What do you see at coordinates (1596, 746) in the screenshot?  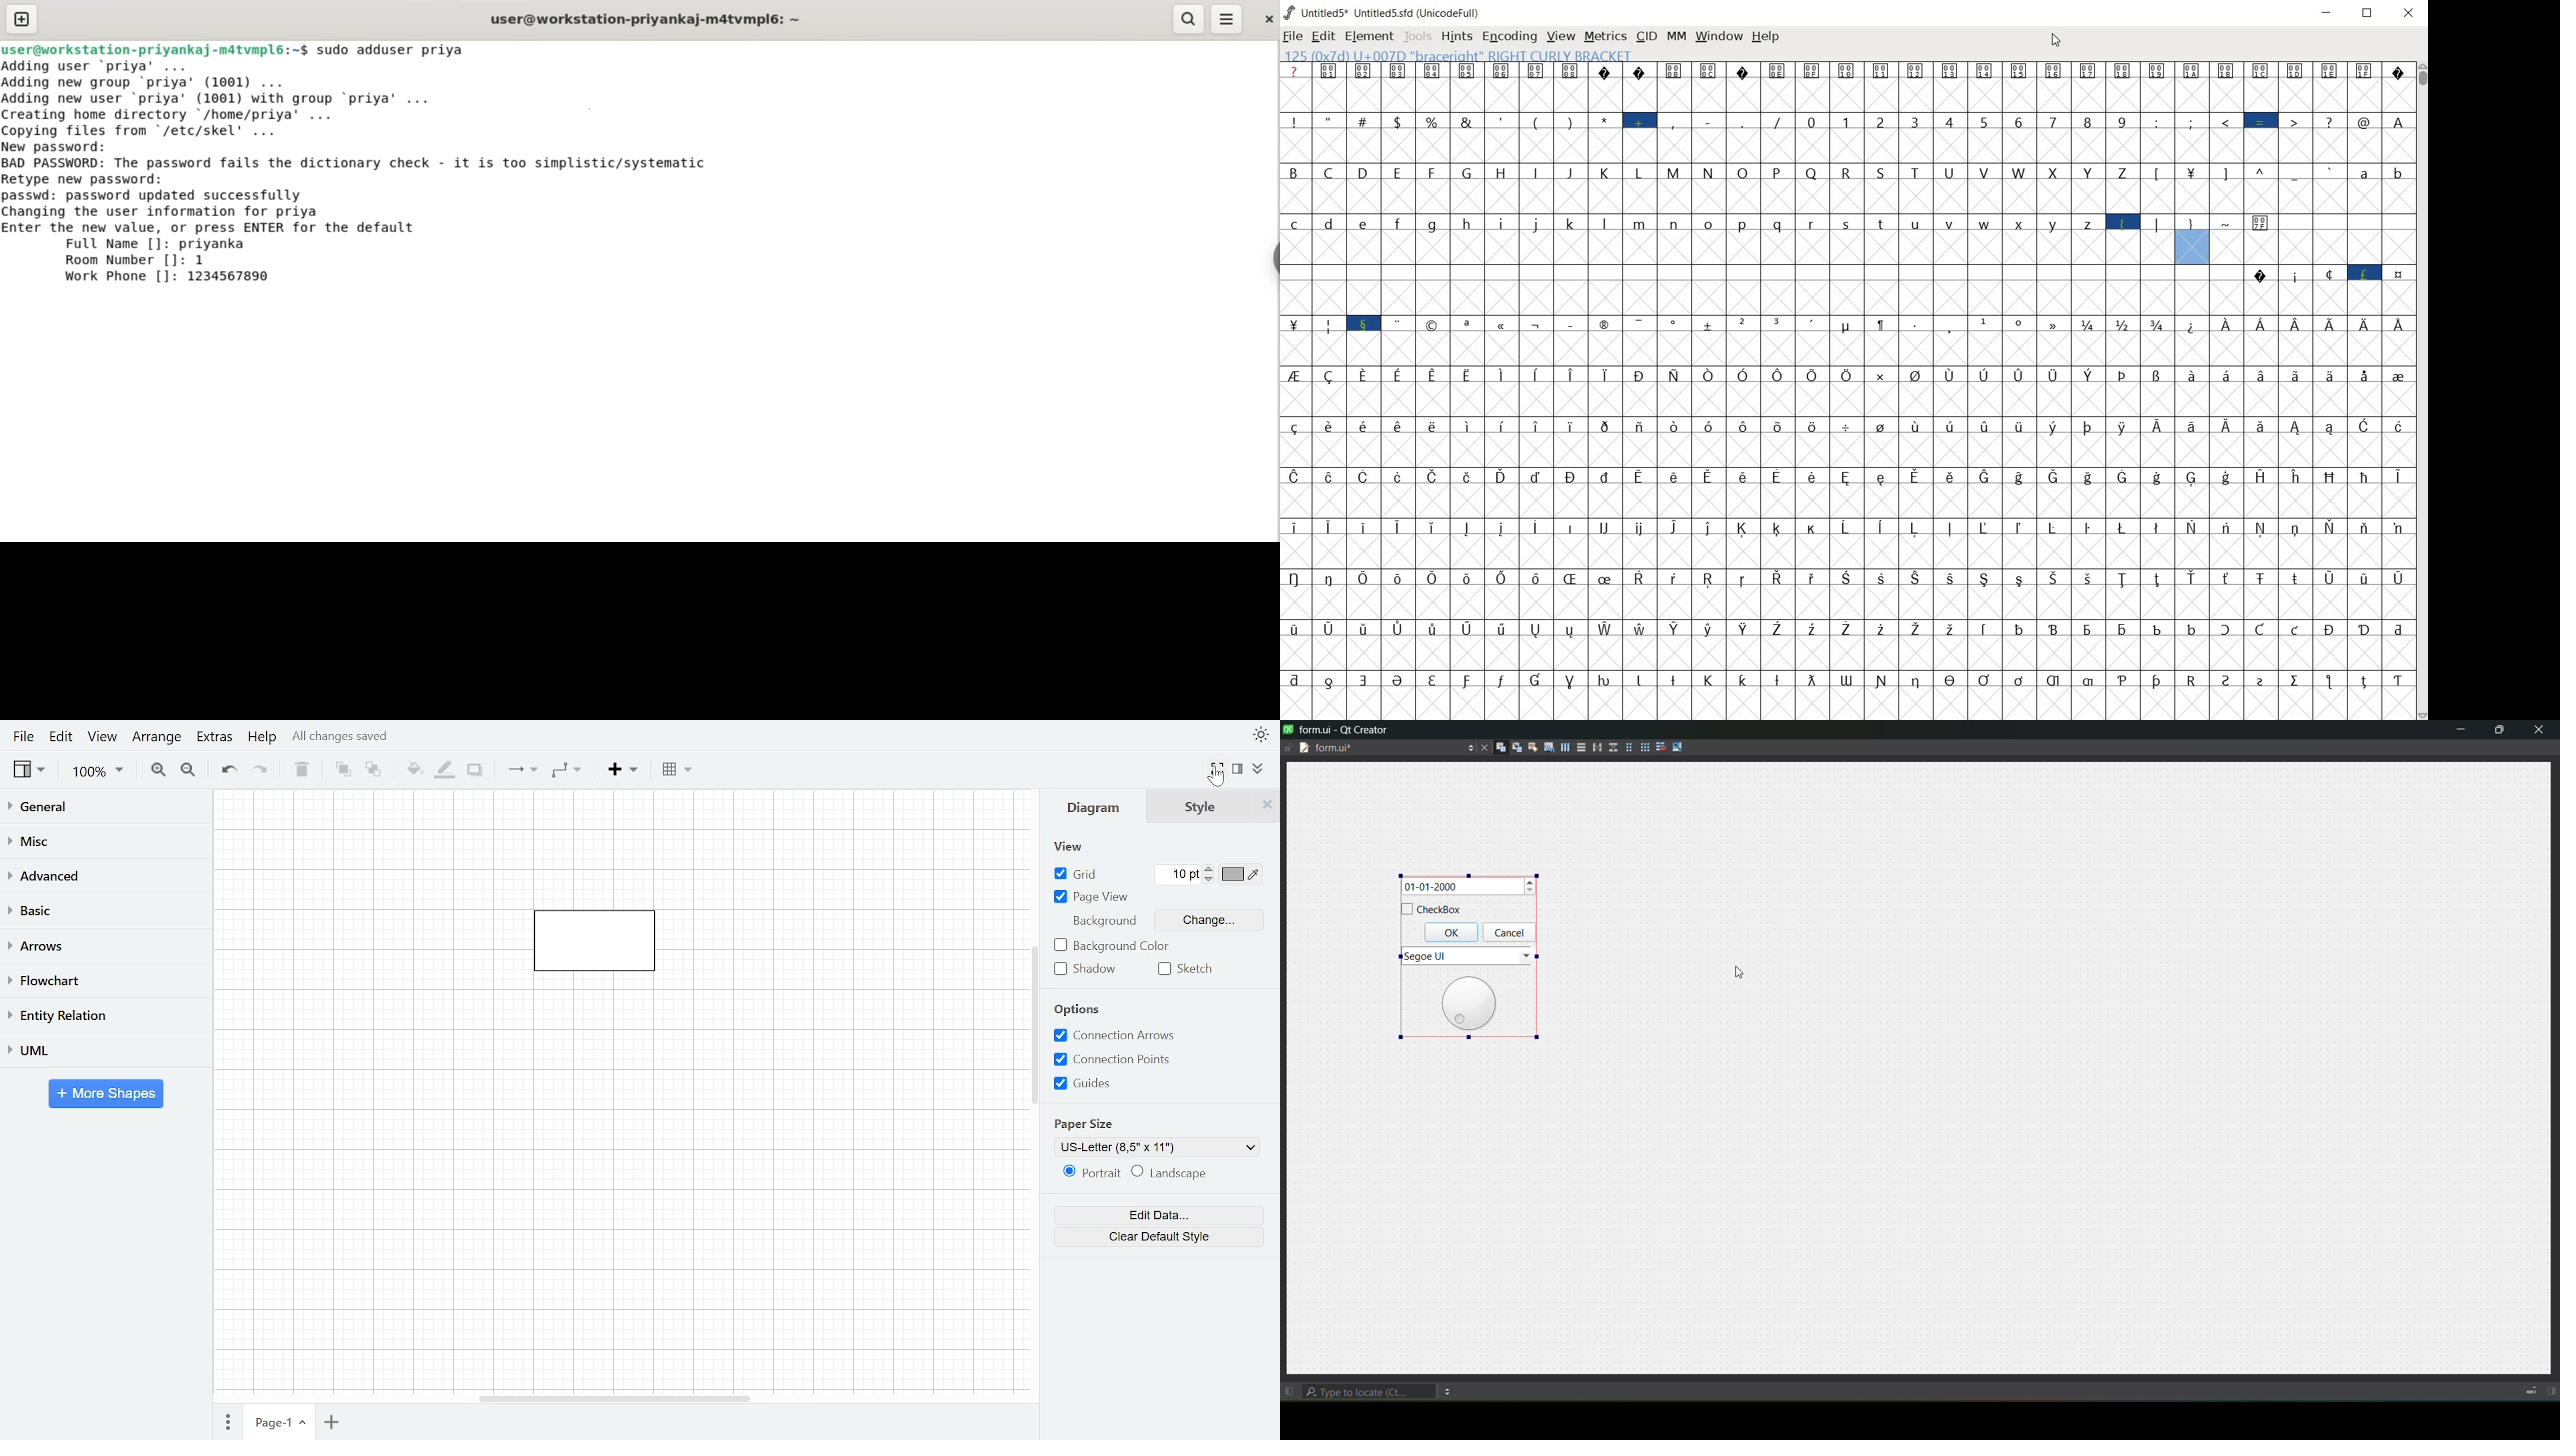 I see `layout horizontal splitter` at bounding box center [1596, 746].